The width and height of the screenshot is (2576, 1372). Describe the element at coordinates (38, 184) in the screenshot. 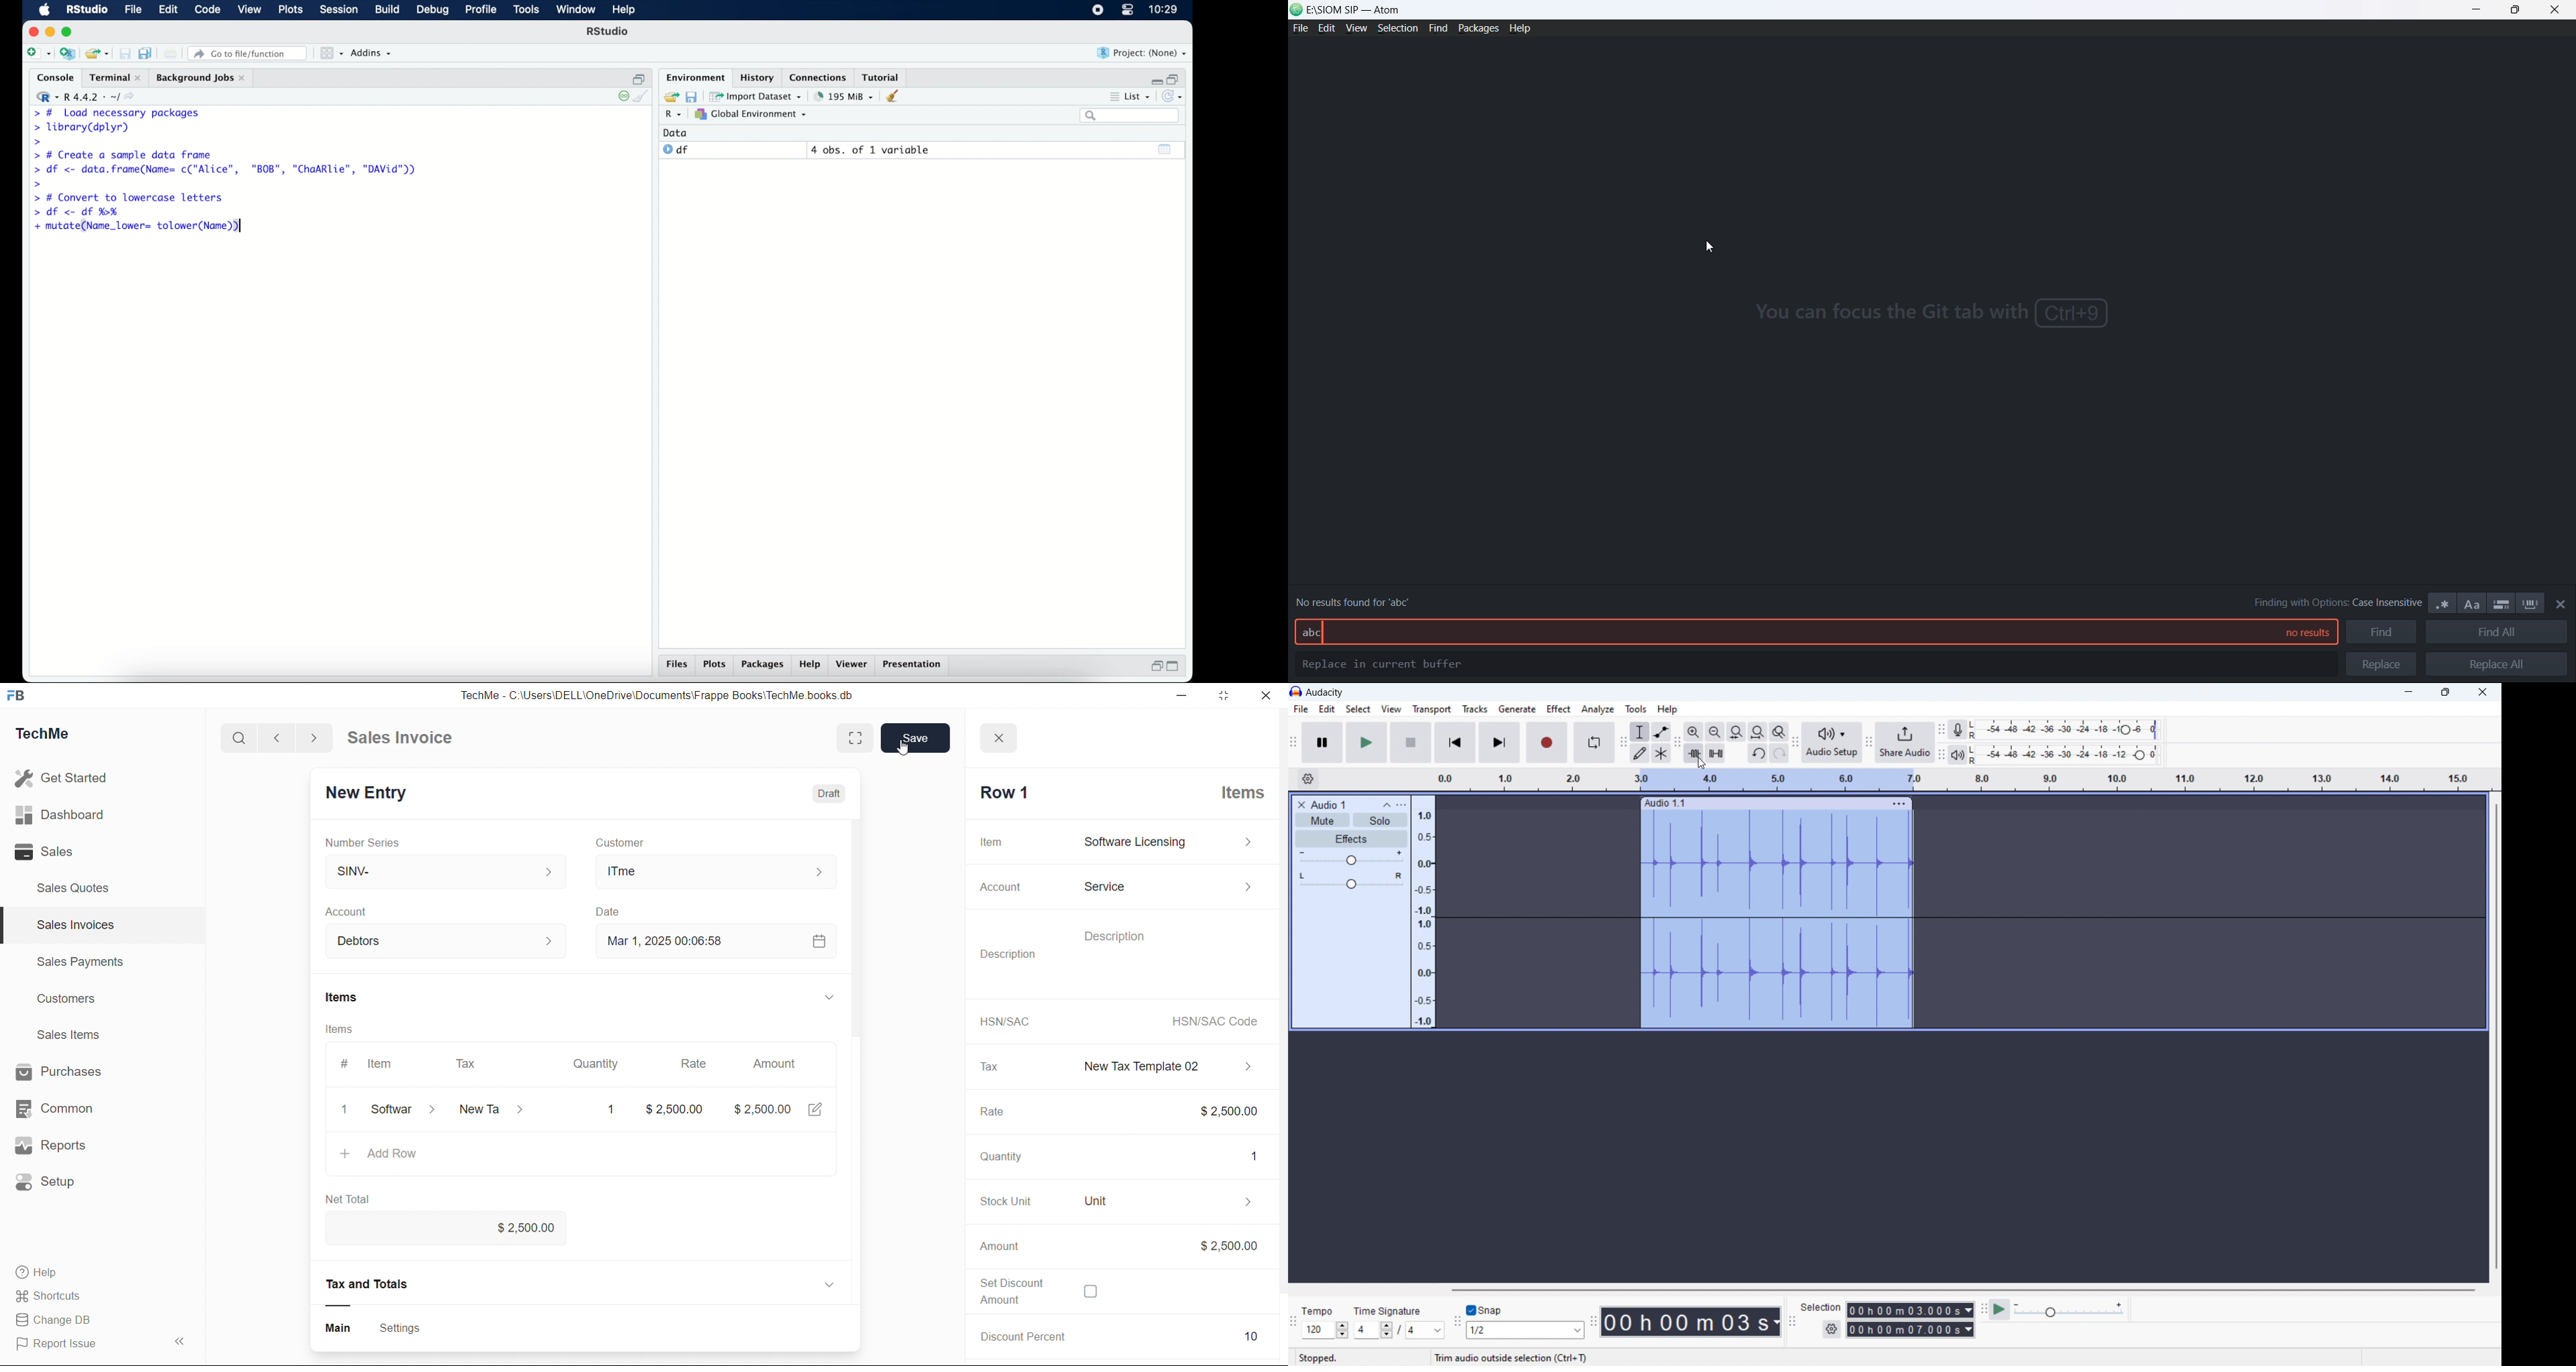

I see `command prompt` at that location.